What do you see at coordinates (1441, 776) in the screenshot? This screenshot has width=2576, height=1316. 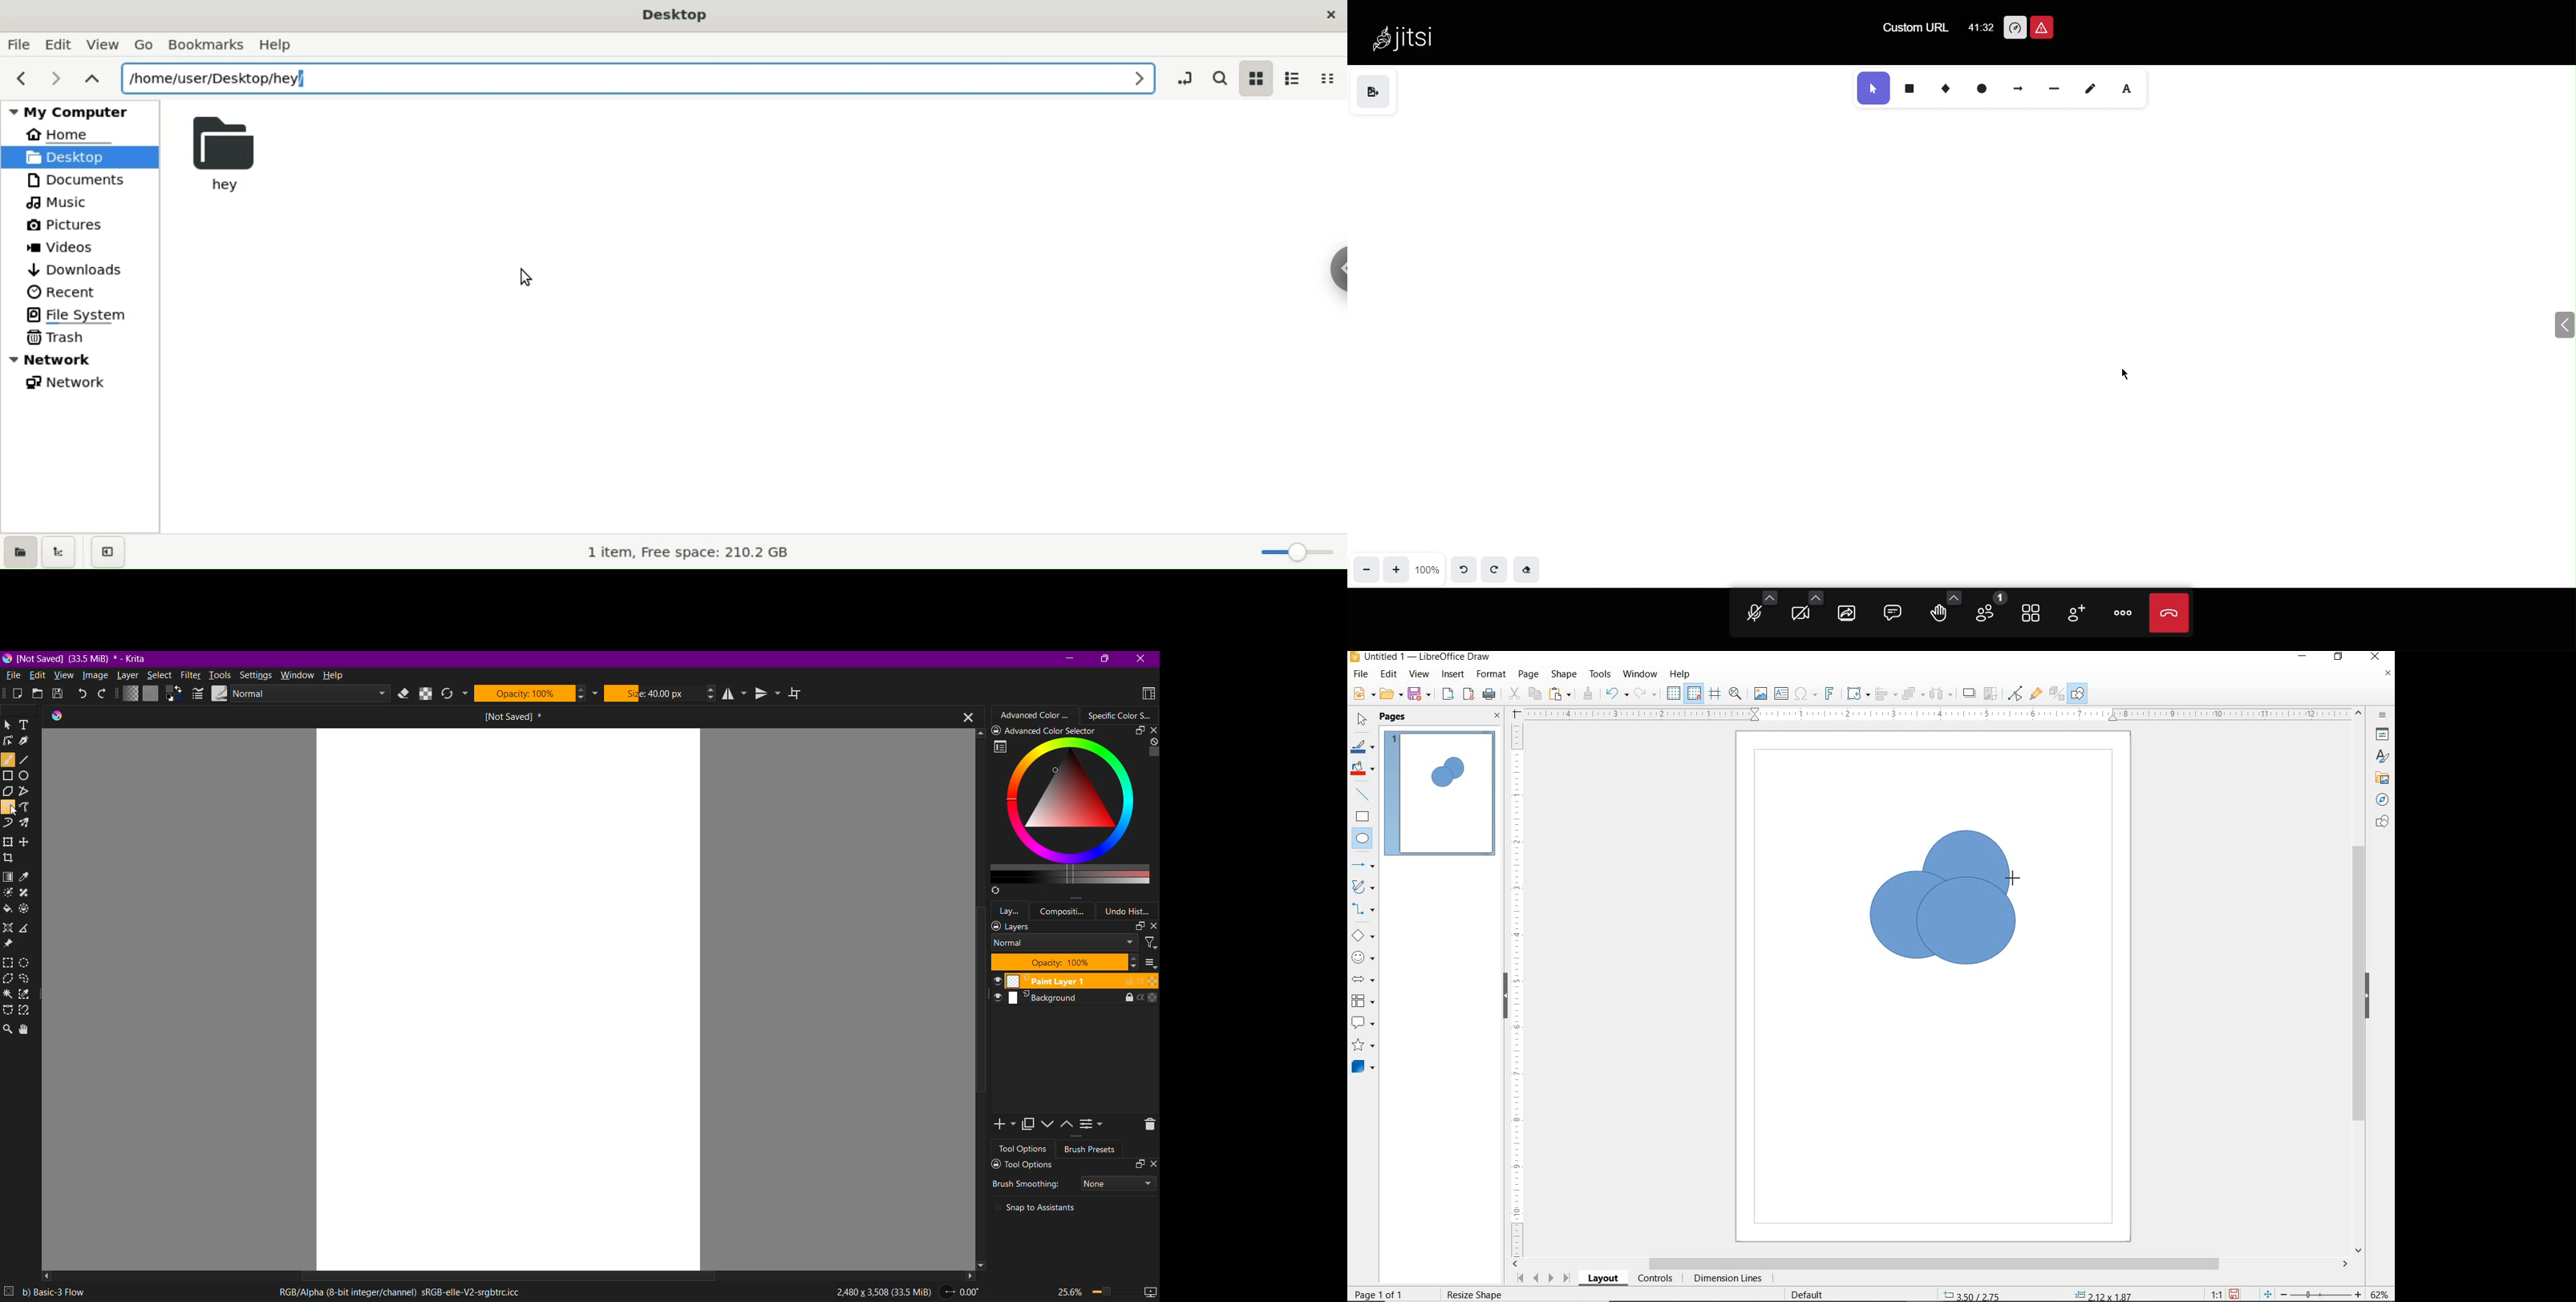 I see `CIRCLE ADDED` at bounding box center [1441, 776].